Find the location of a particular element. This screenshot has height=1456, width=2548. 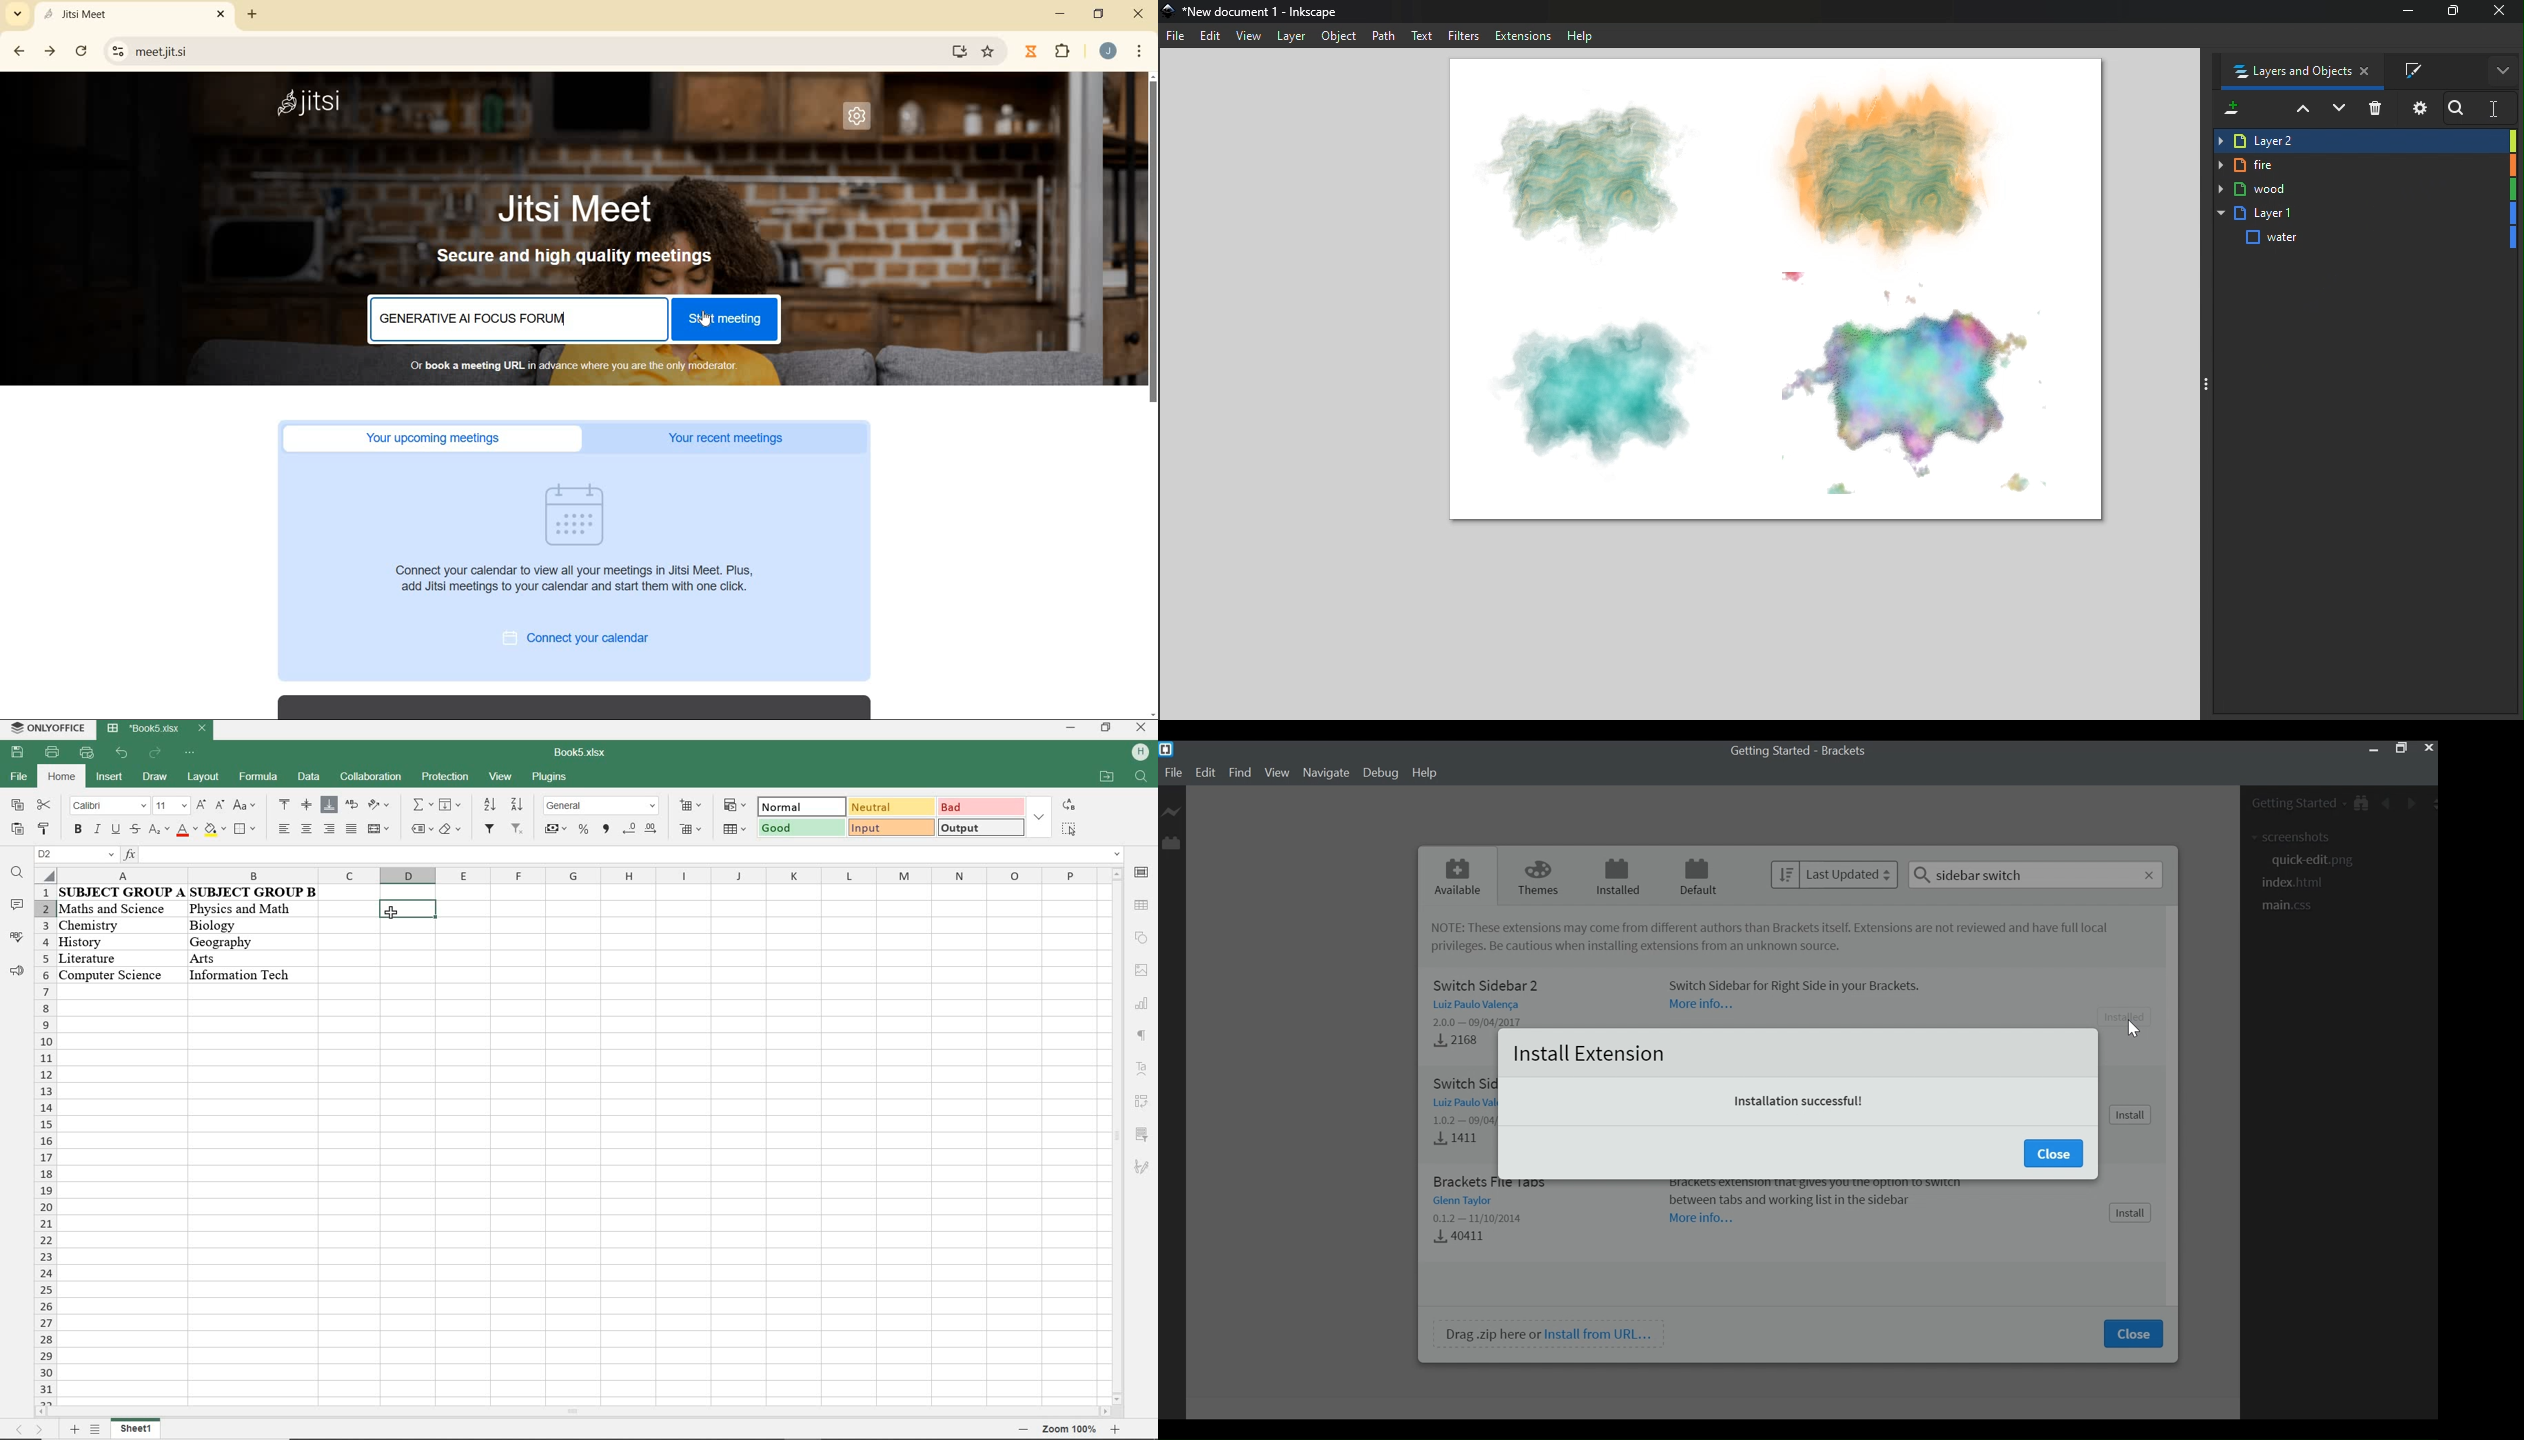

minimize is located at coordinates (2373, 749).